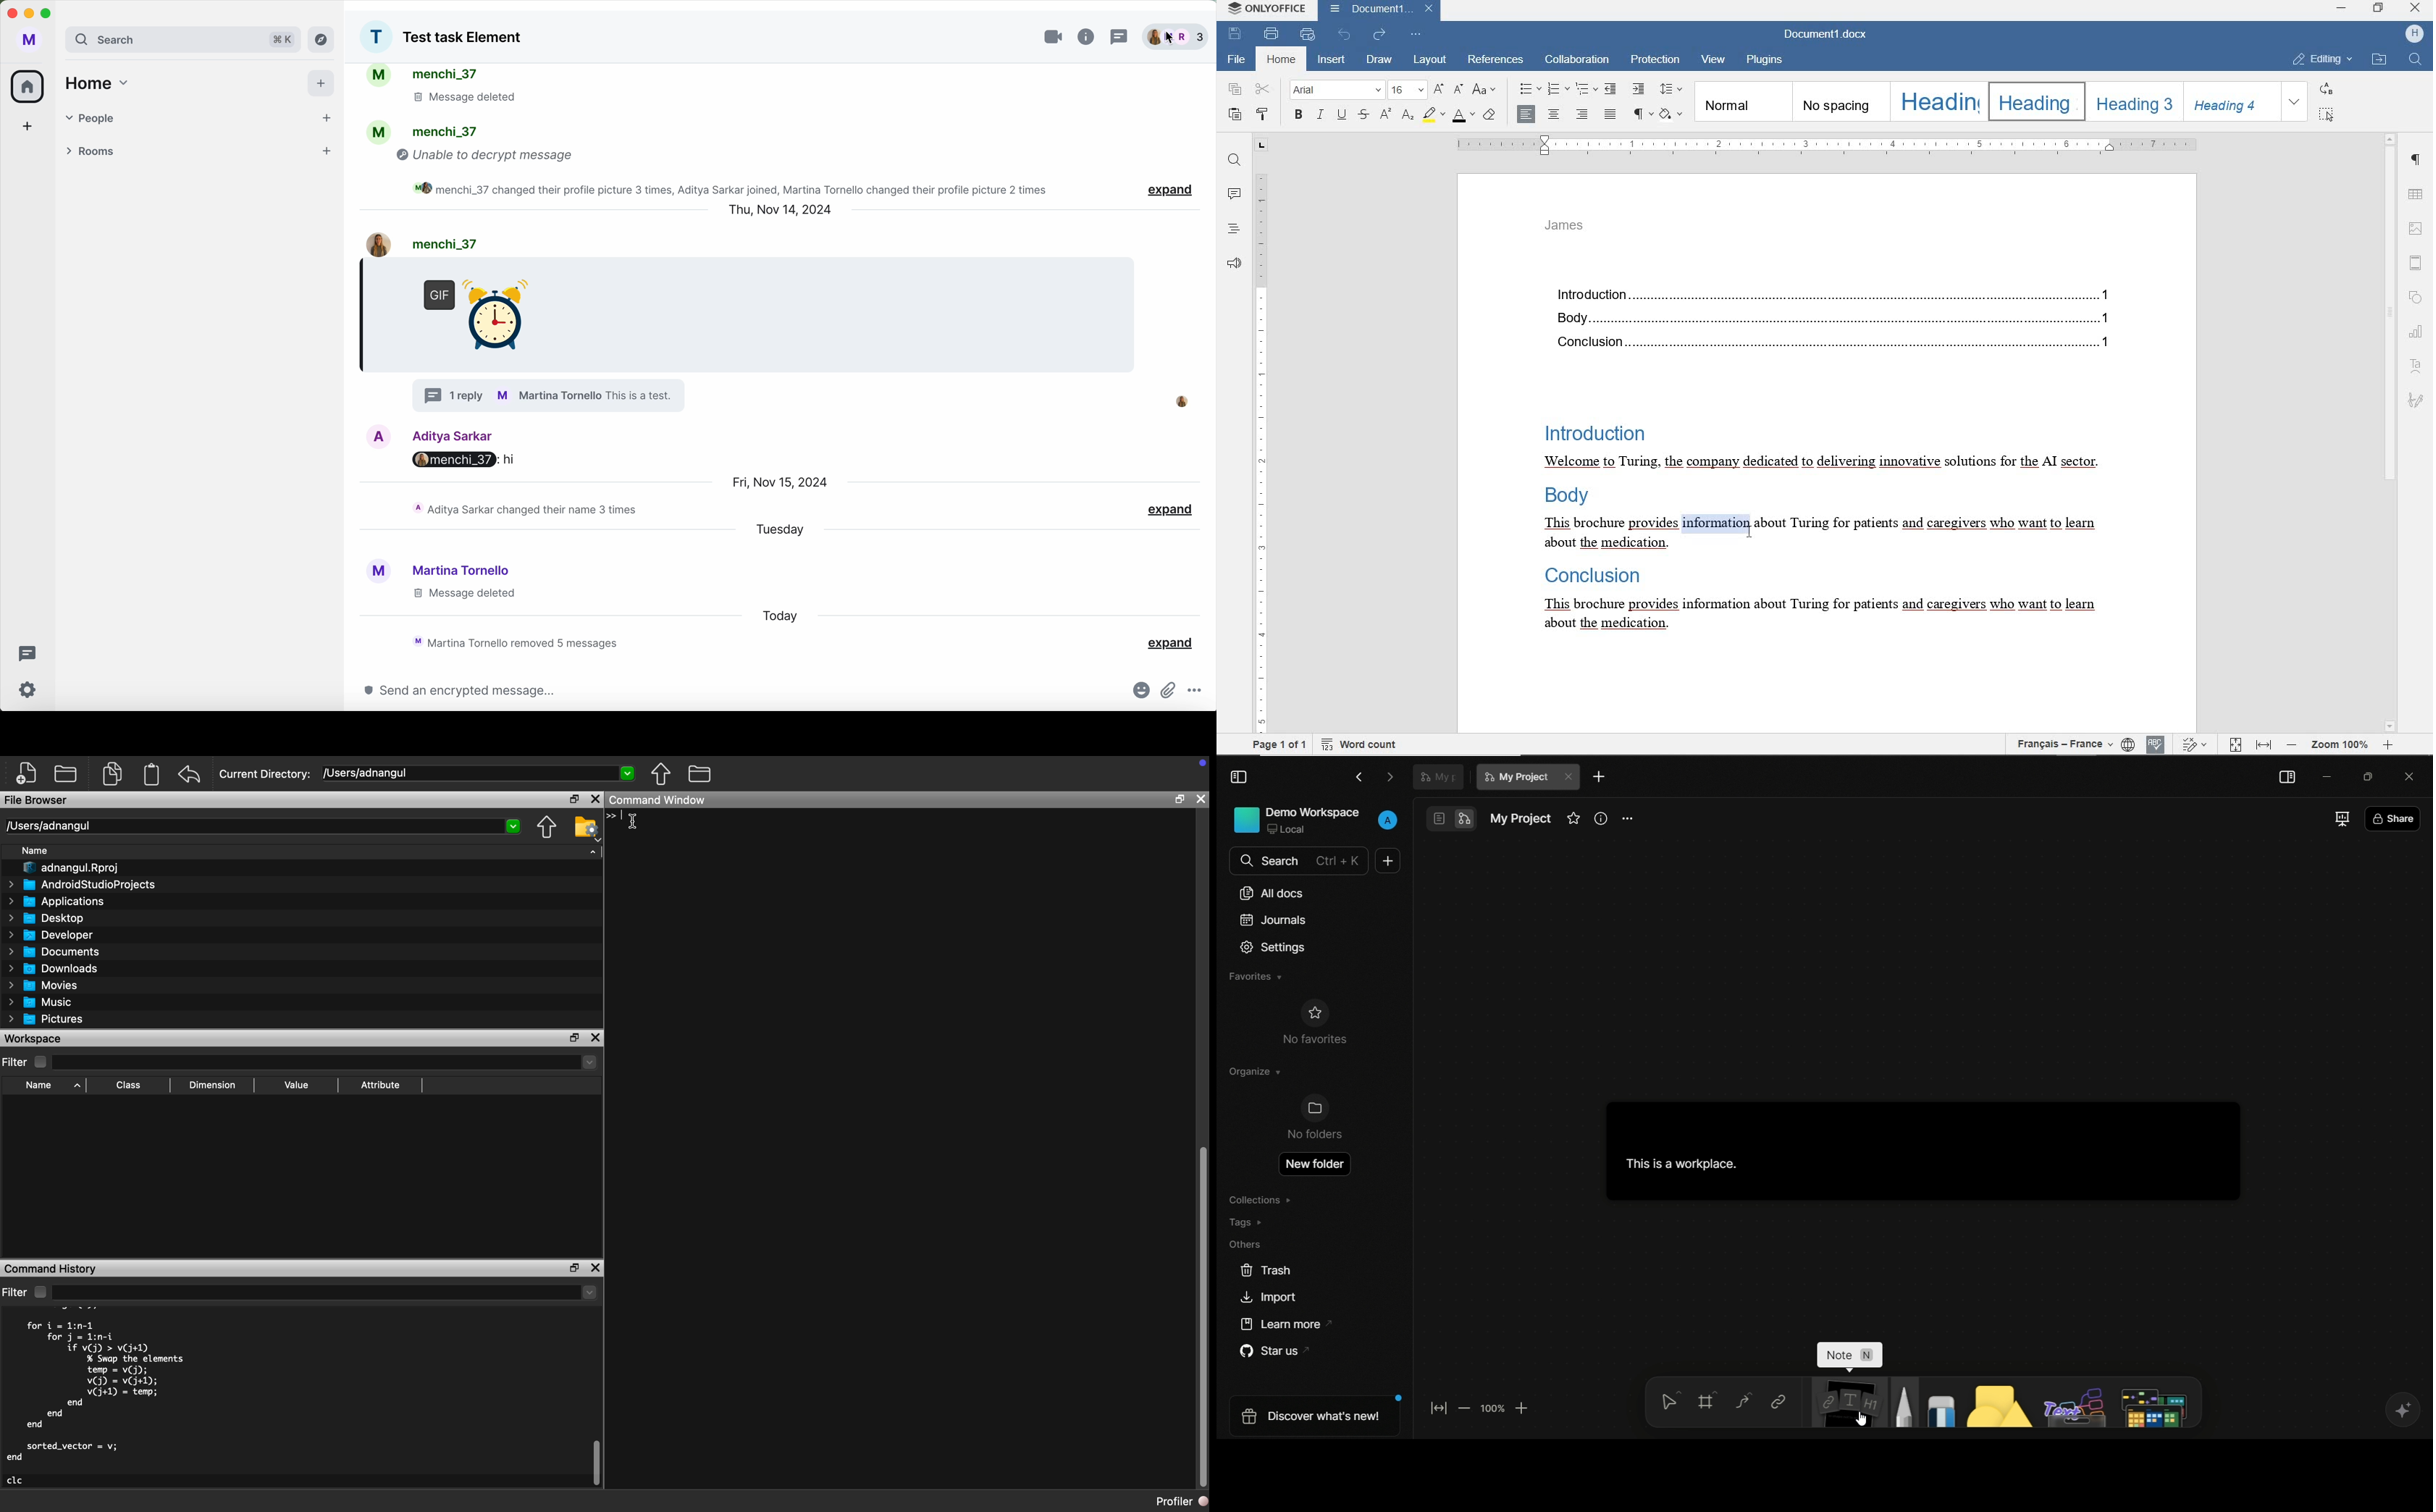  I want to click on Introduction...1, so click(1828, 292).